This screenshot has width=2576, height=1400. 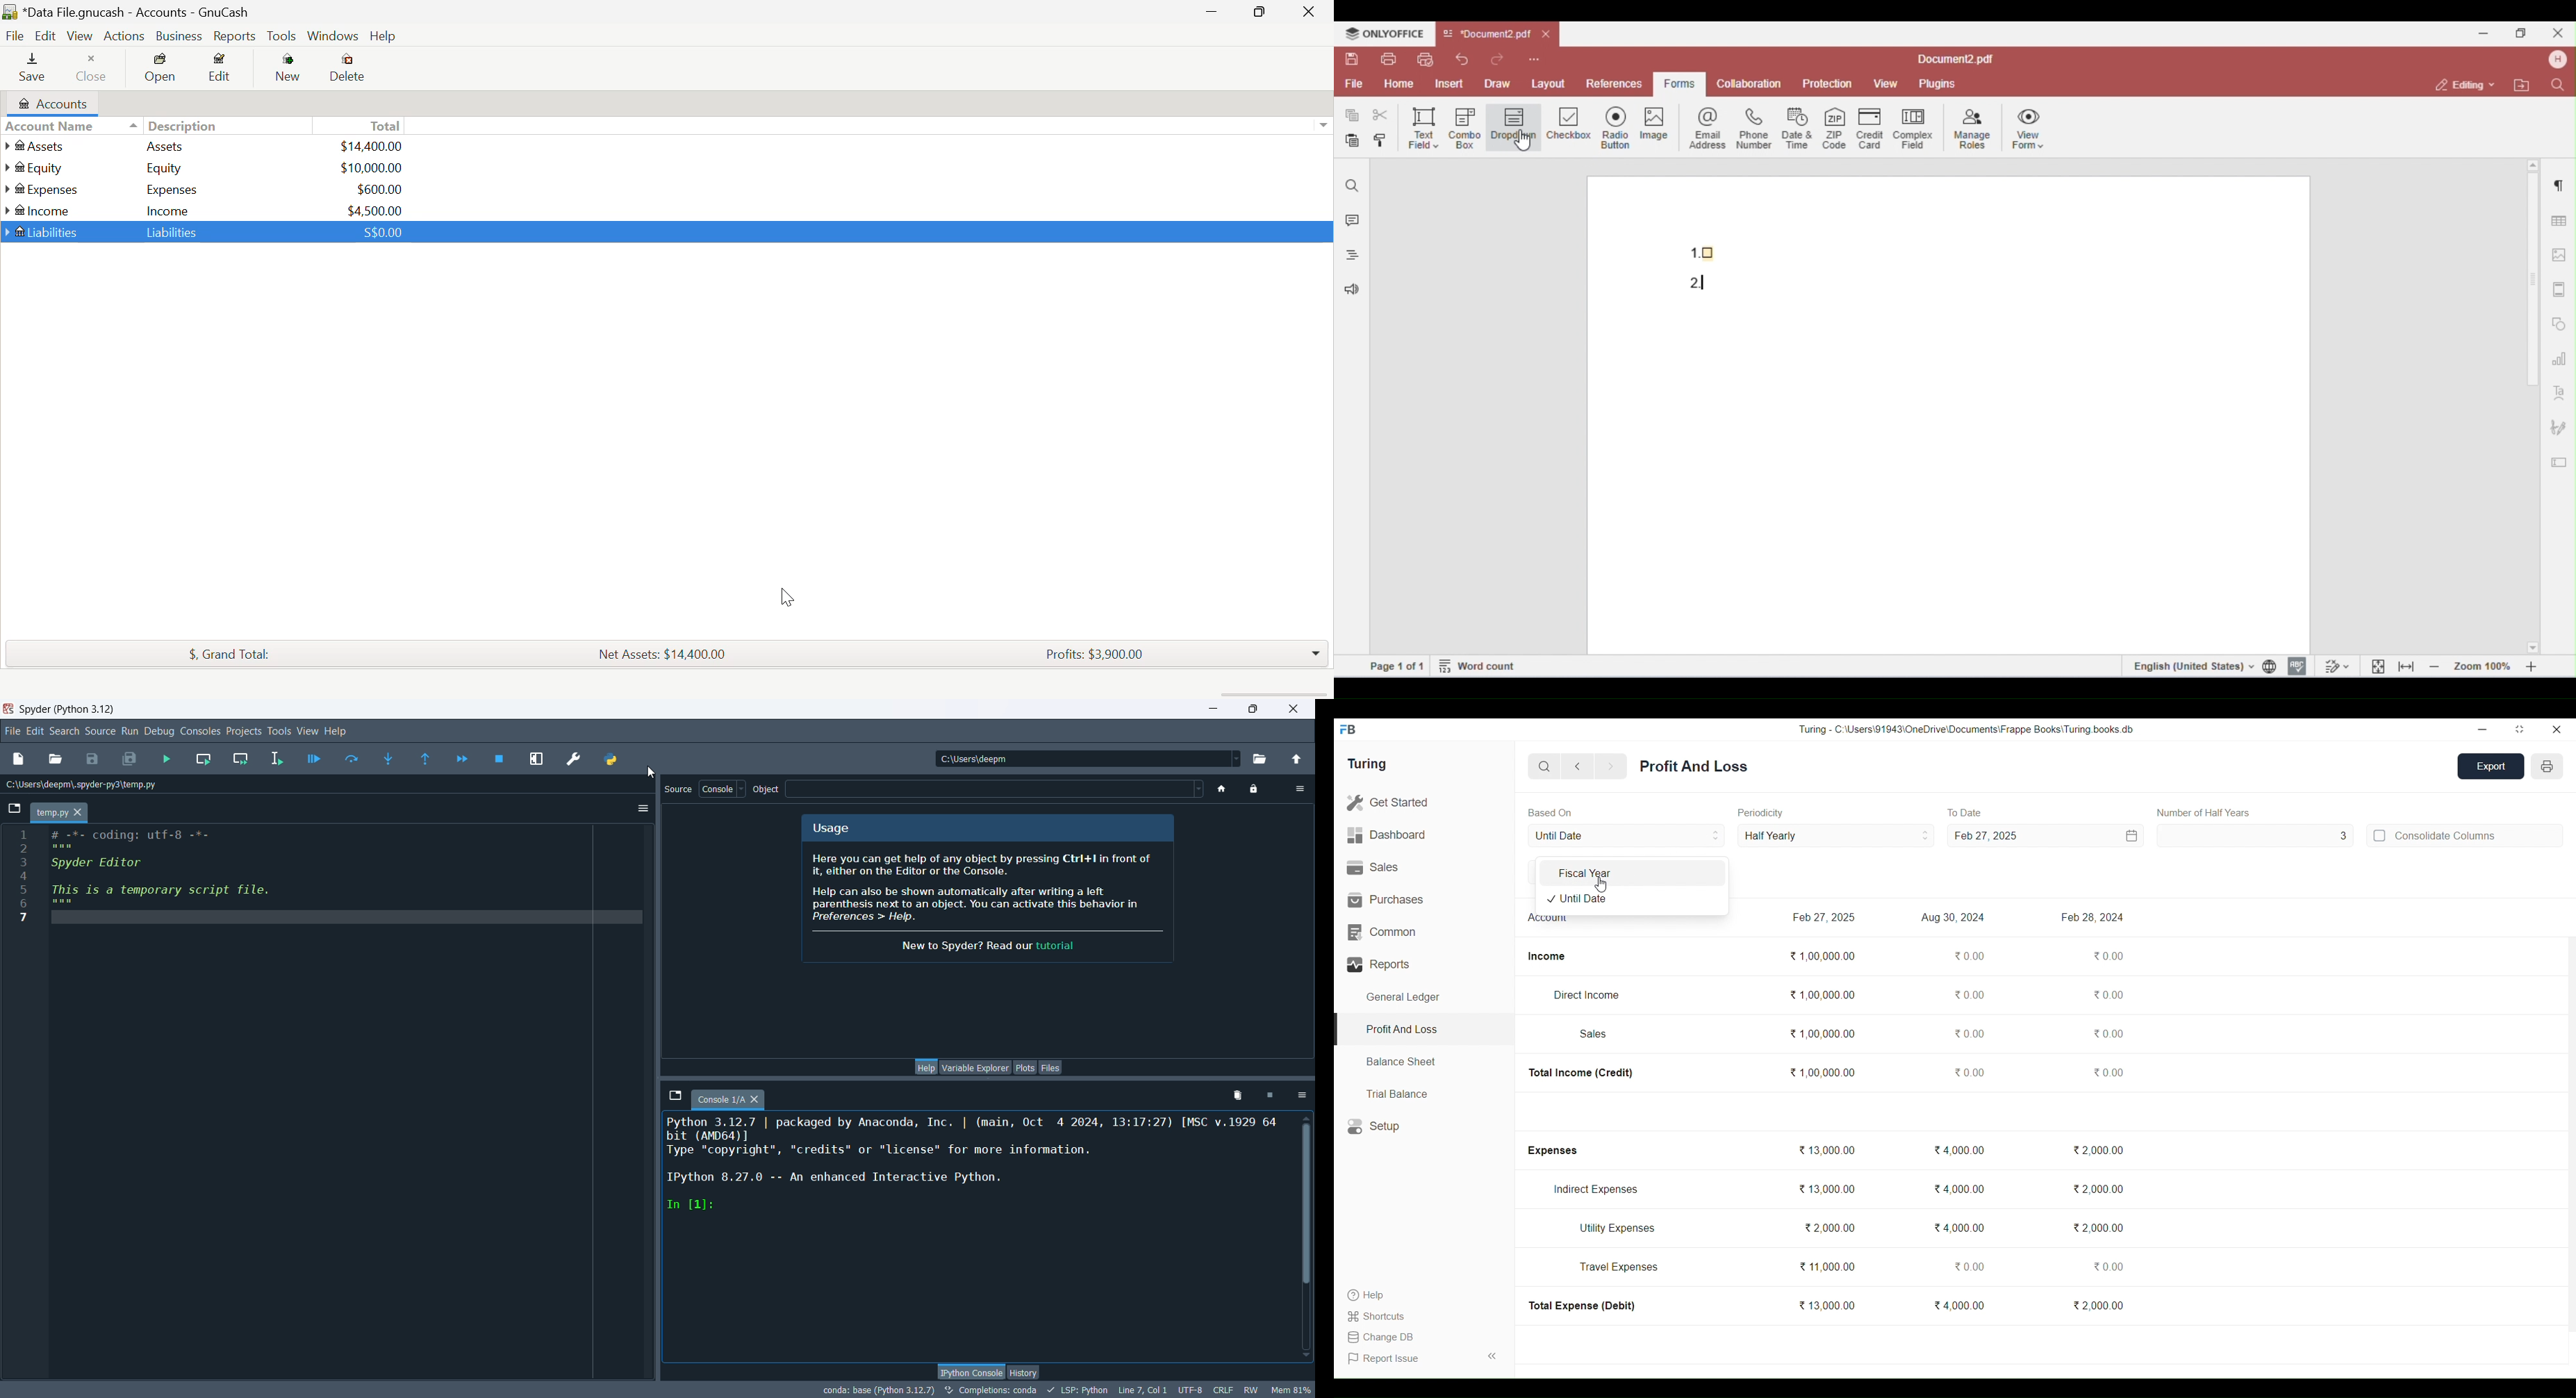 What do you see at coordinates (1829, 1227) in the screenshot?
I see `2,000.00` at bounding box center [1829, 1227].